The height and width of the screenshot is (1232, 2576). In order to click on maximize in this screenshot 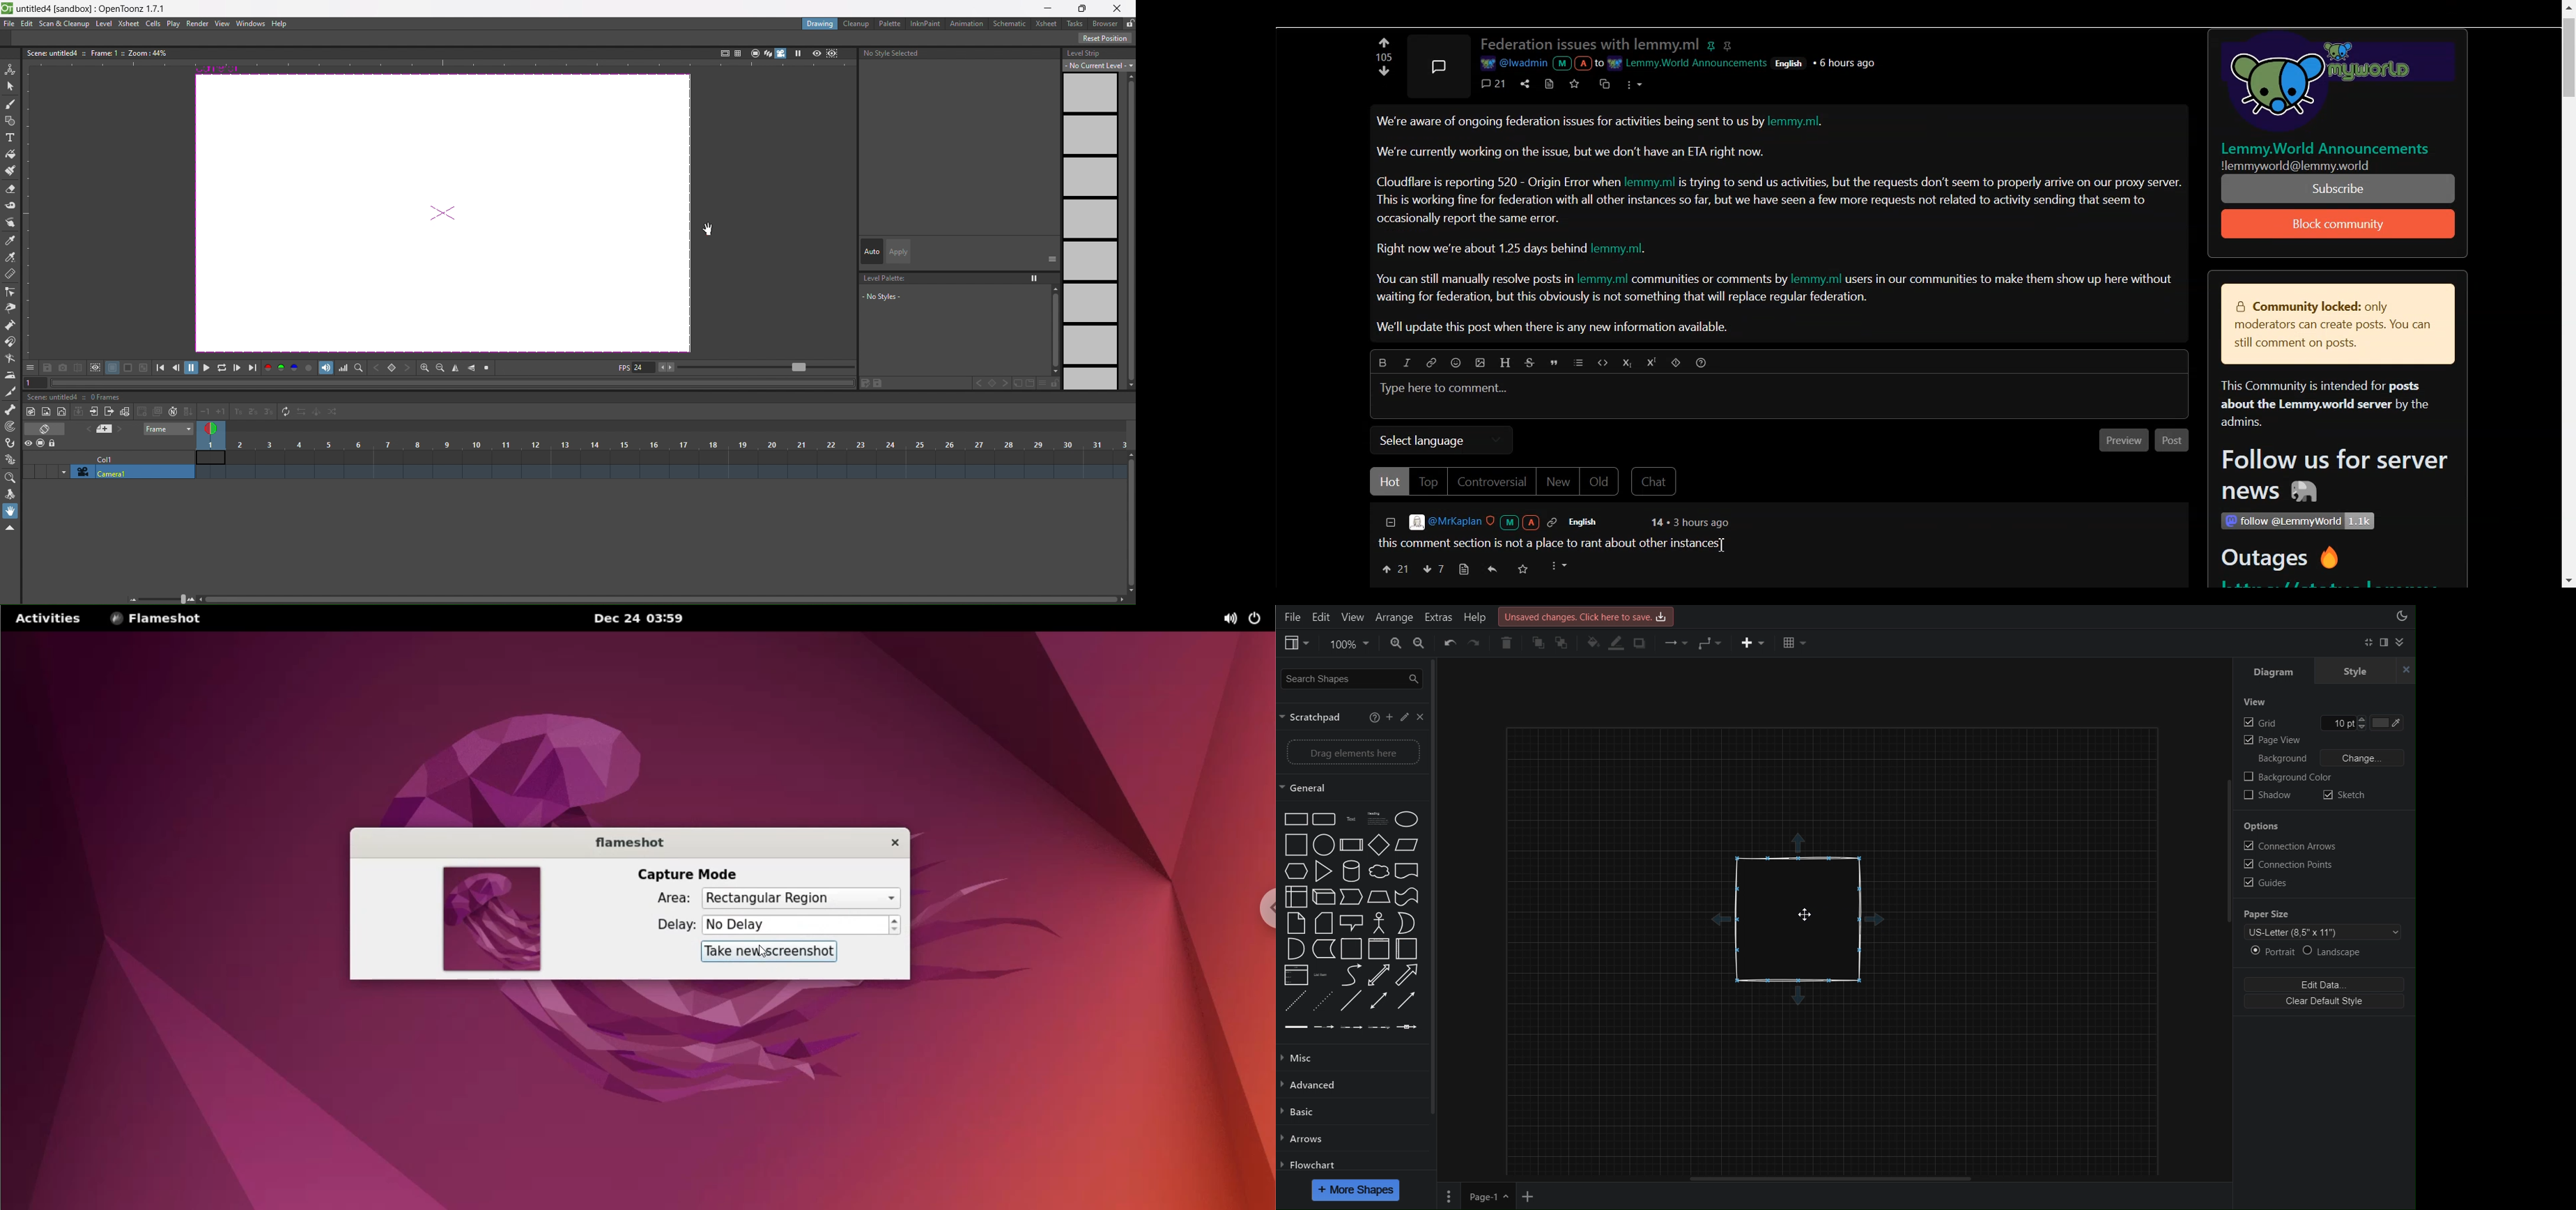, I will do `click(1085, 8)`.